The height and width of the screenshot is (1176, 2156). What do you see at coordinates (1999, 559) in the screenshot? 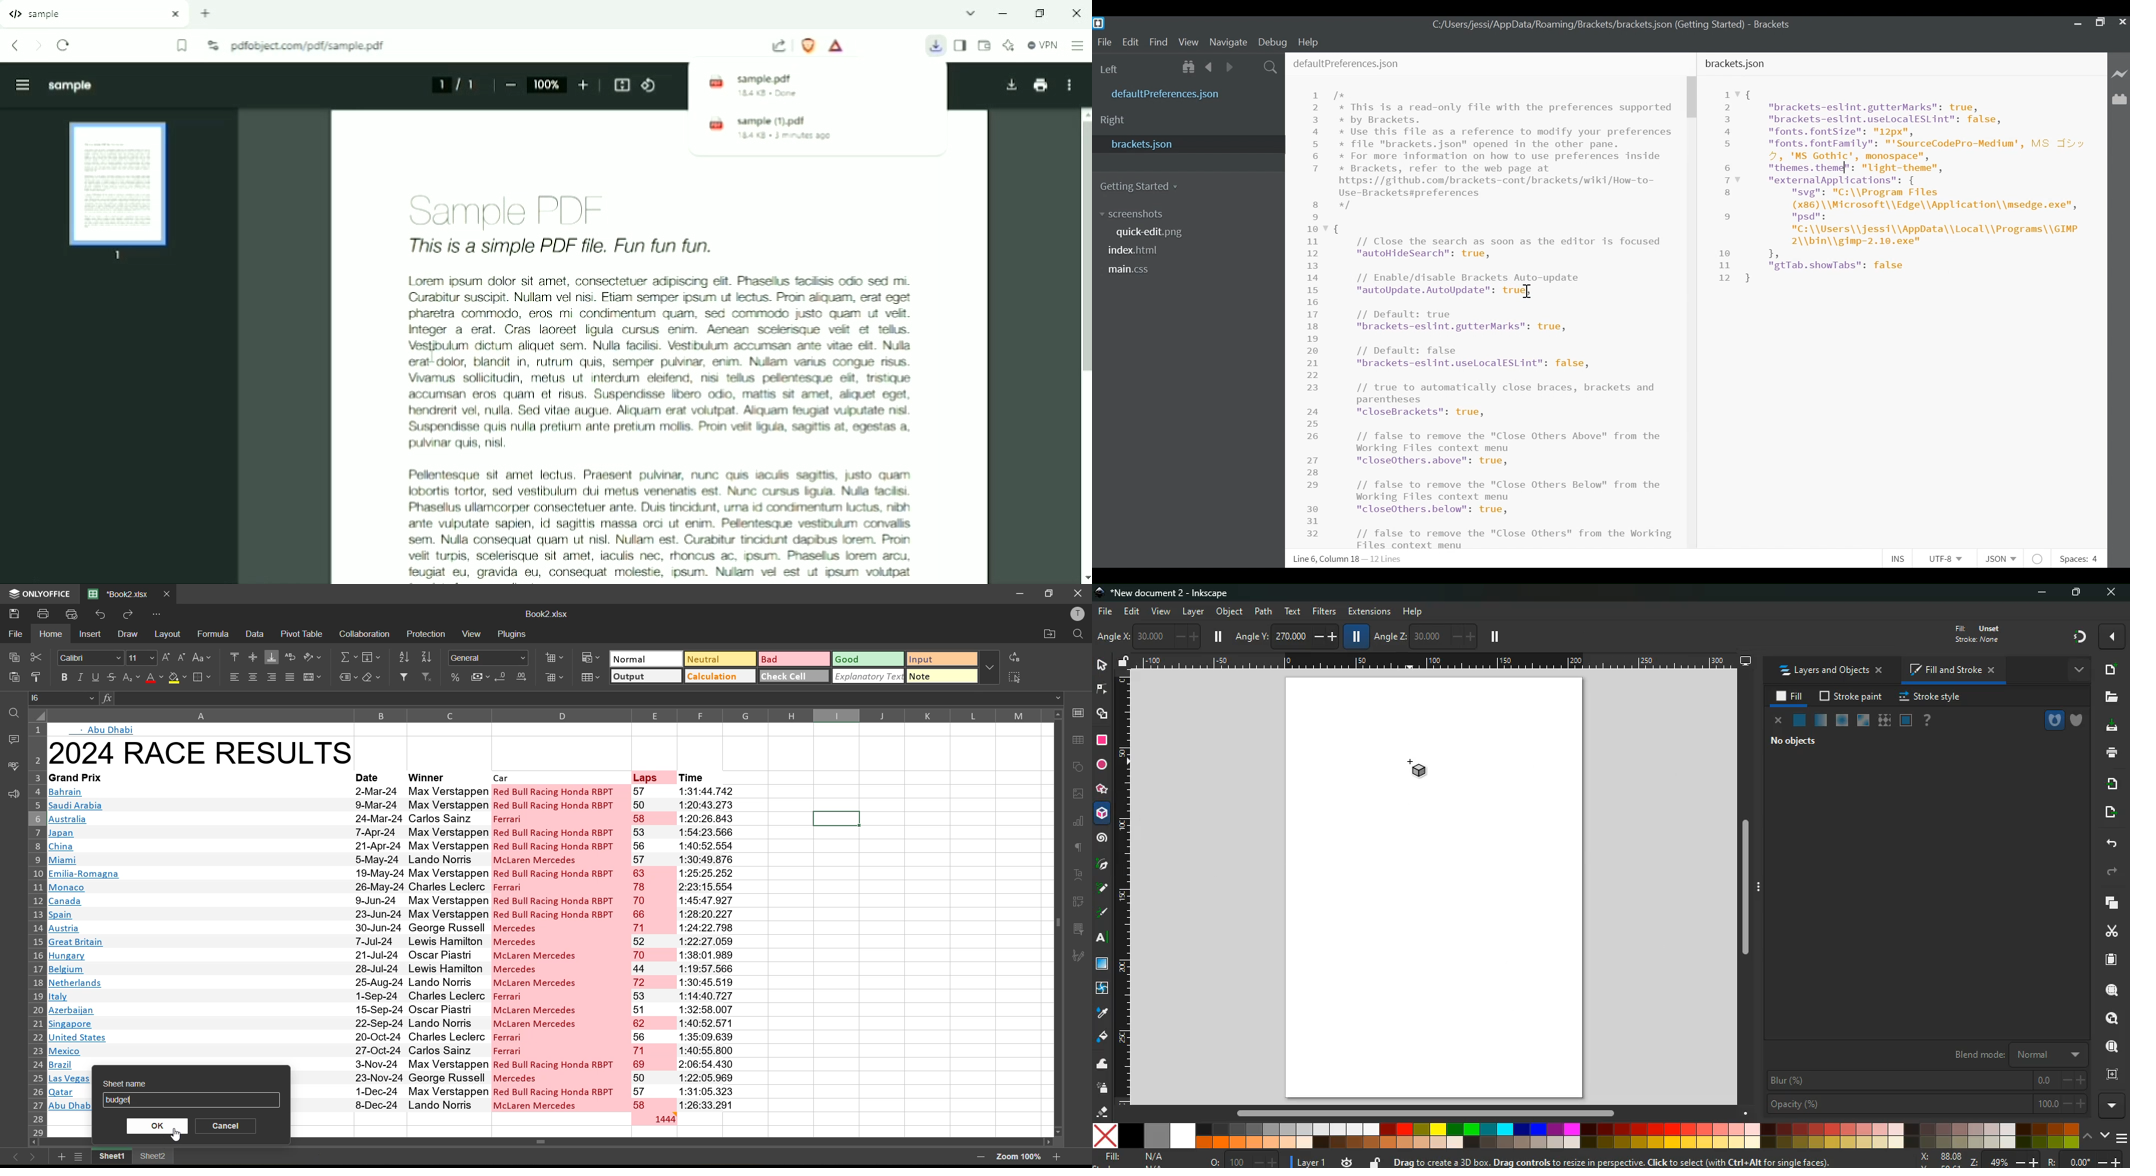
I see `Select File Type` at bounding box center [1999, 559].